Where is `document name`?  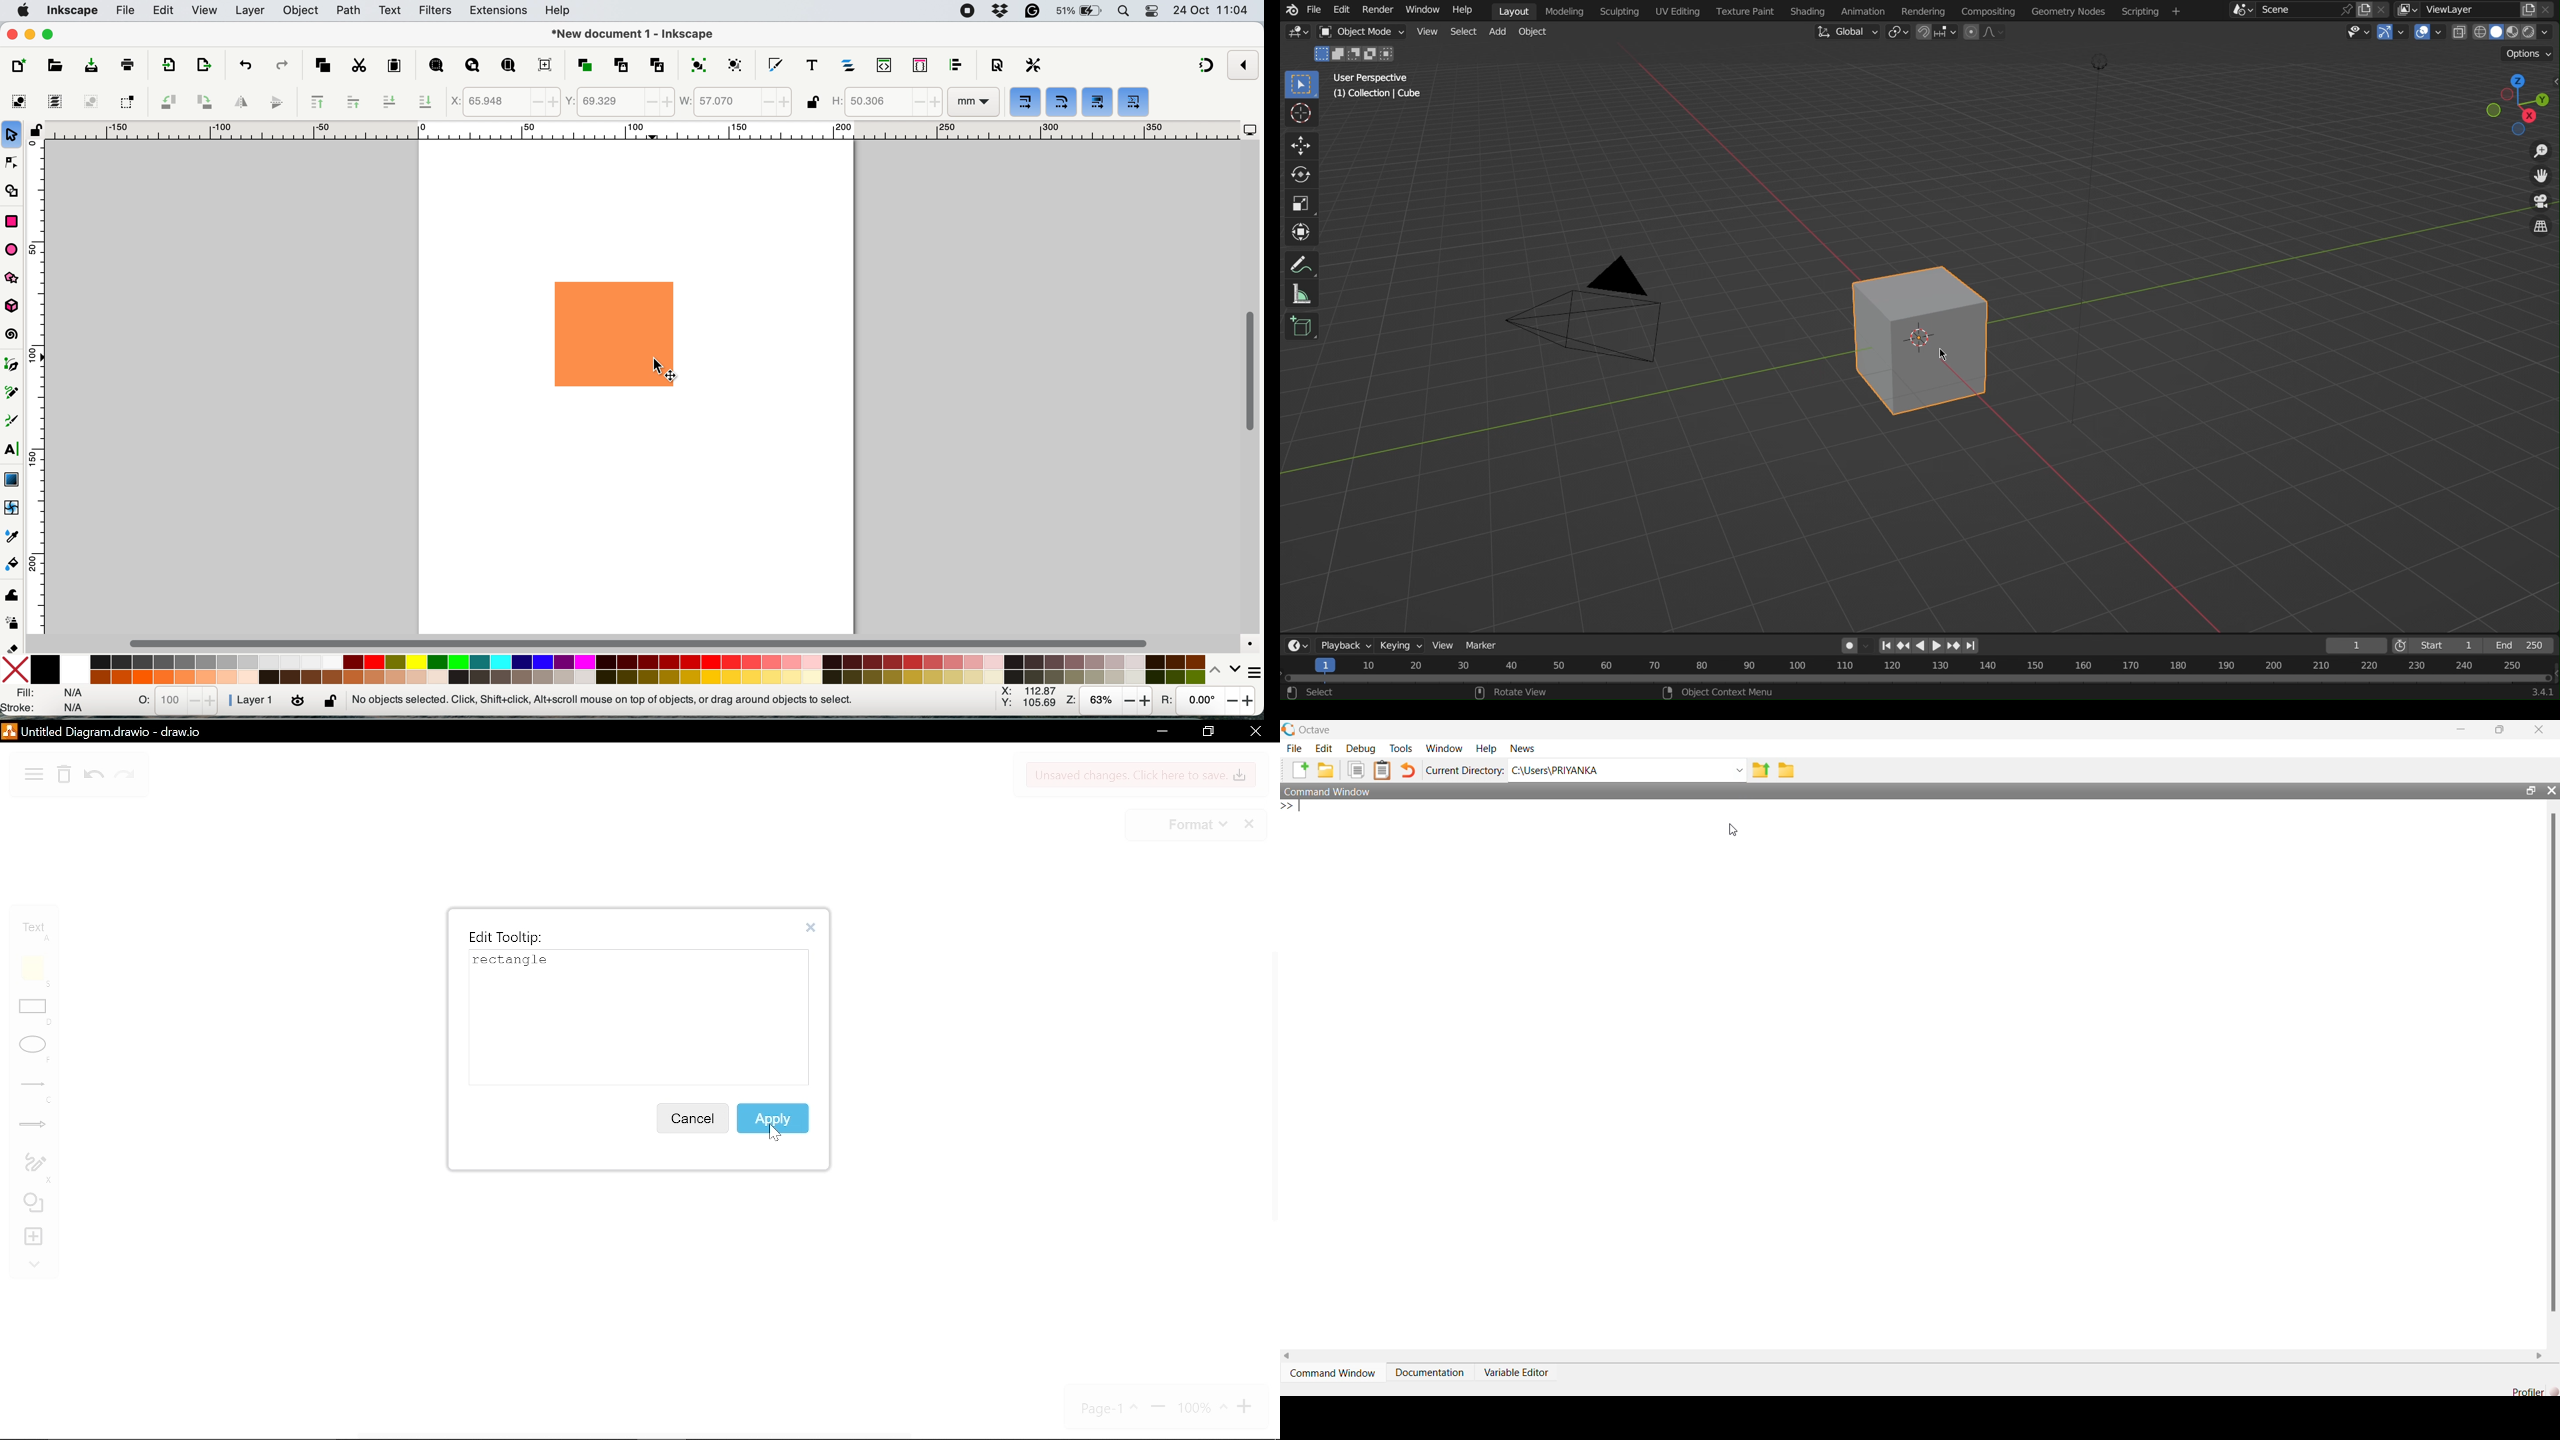
document name is located at coordinates (633, 34).